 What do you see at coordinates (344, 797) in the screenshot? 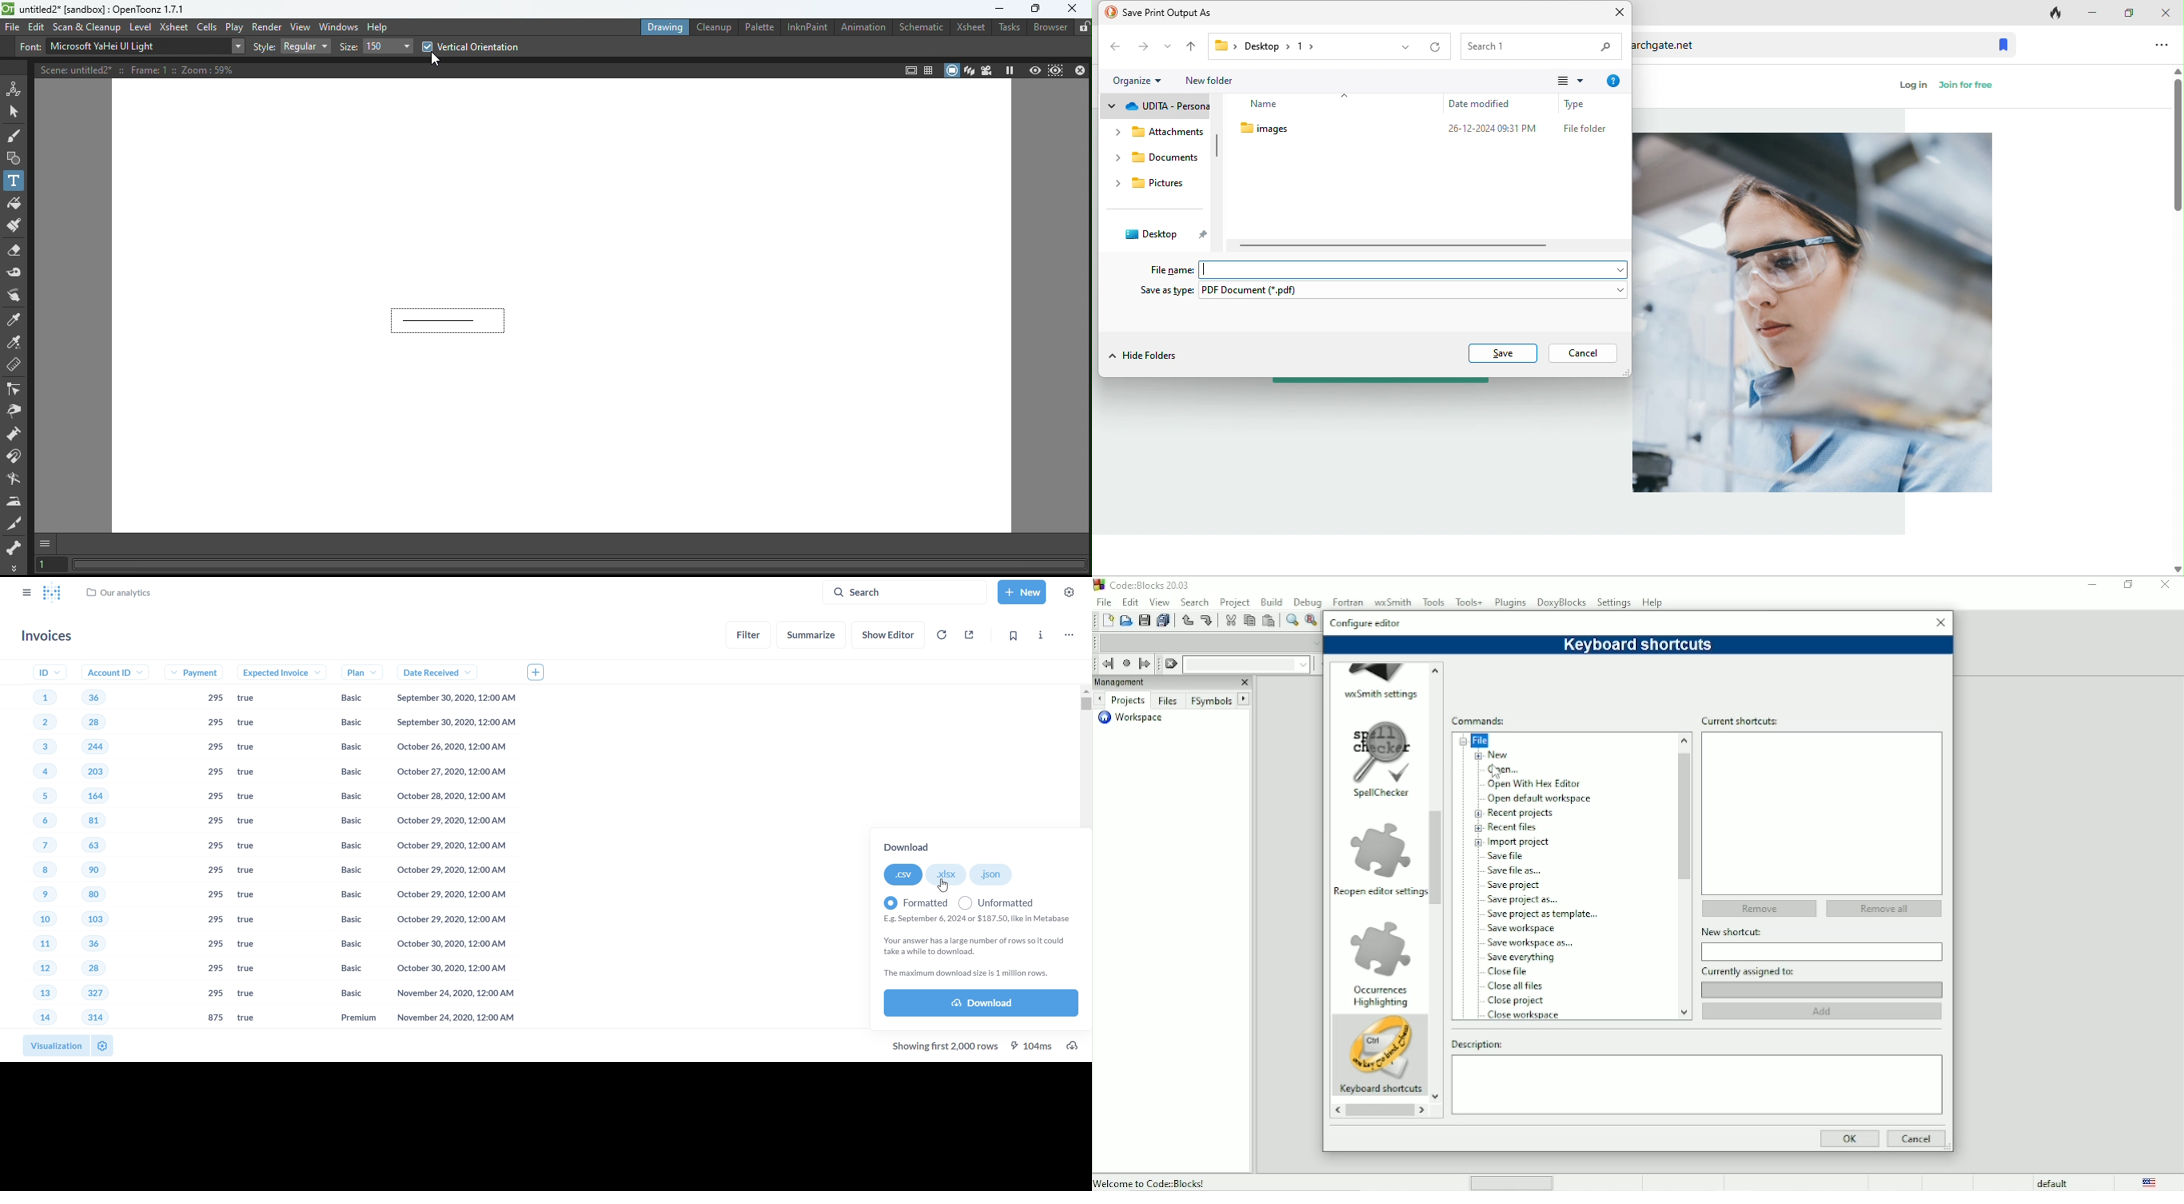
I see `Basic` at bounding box center [344, 797].